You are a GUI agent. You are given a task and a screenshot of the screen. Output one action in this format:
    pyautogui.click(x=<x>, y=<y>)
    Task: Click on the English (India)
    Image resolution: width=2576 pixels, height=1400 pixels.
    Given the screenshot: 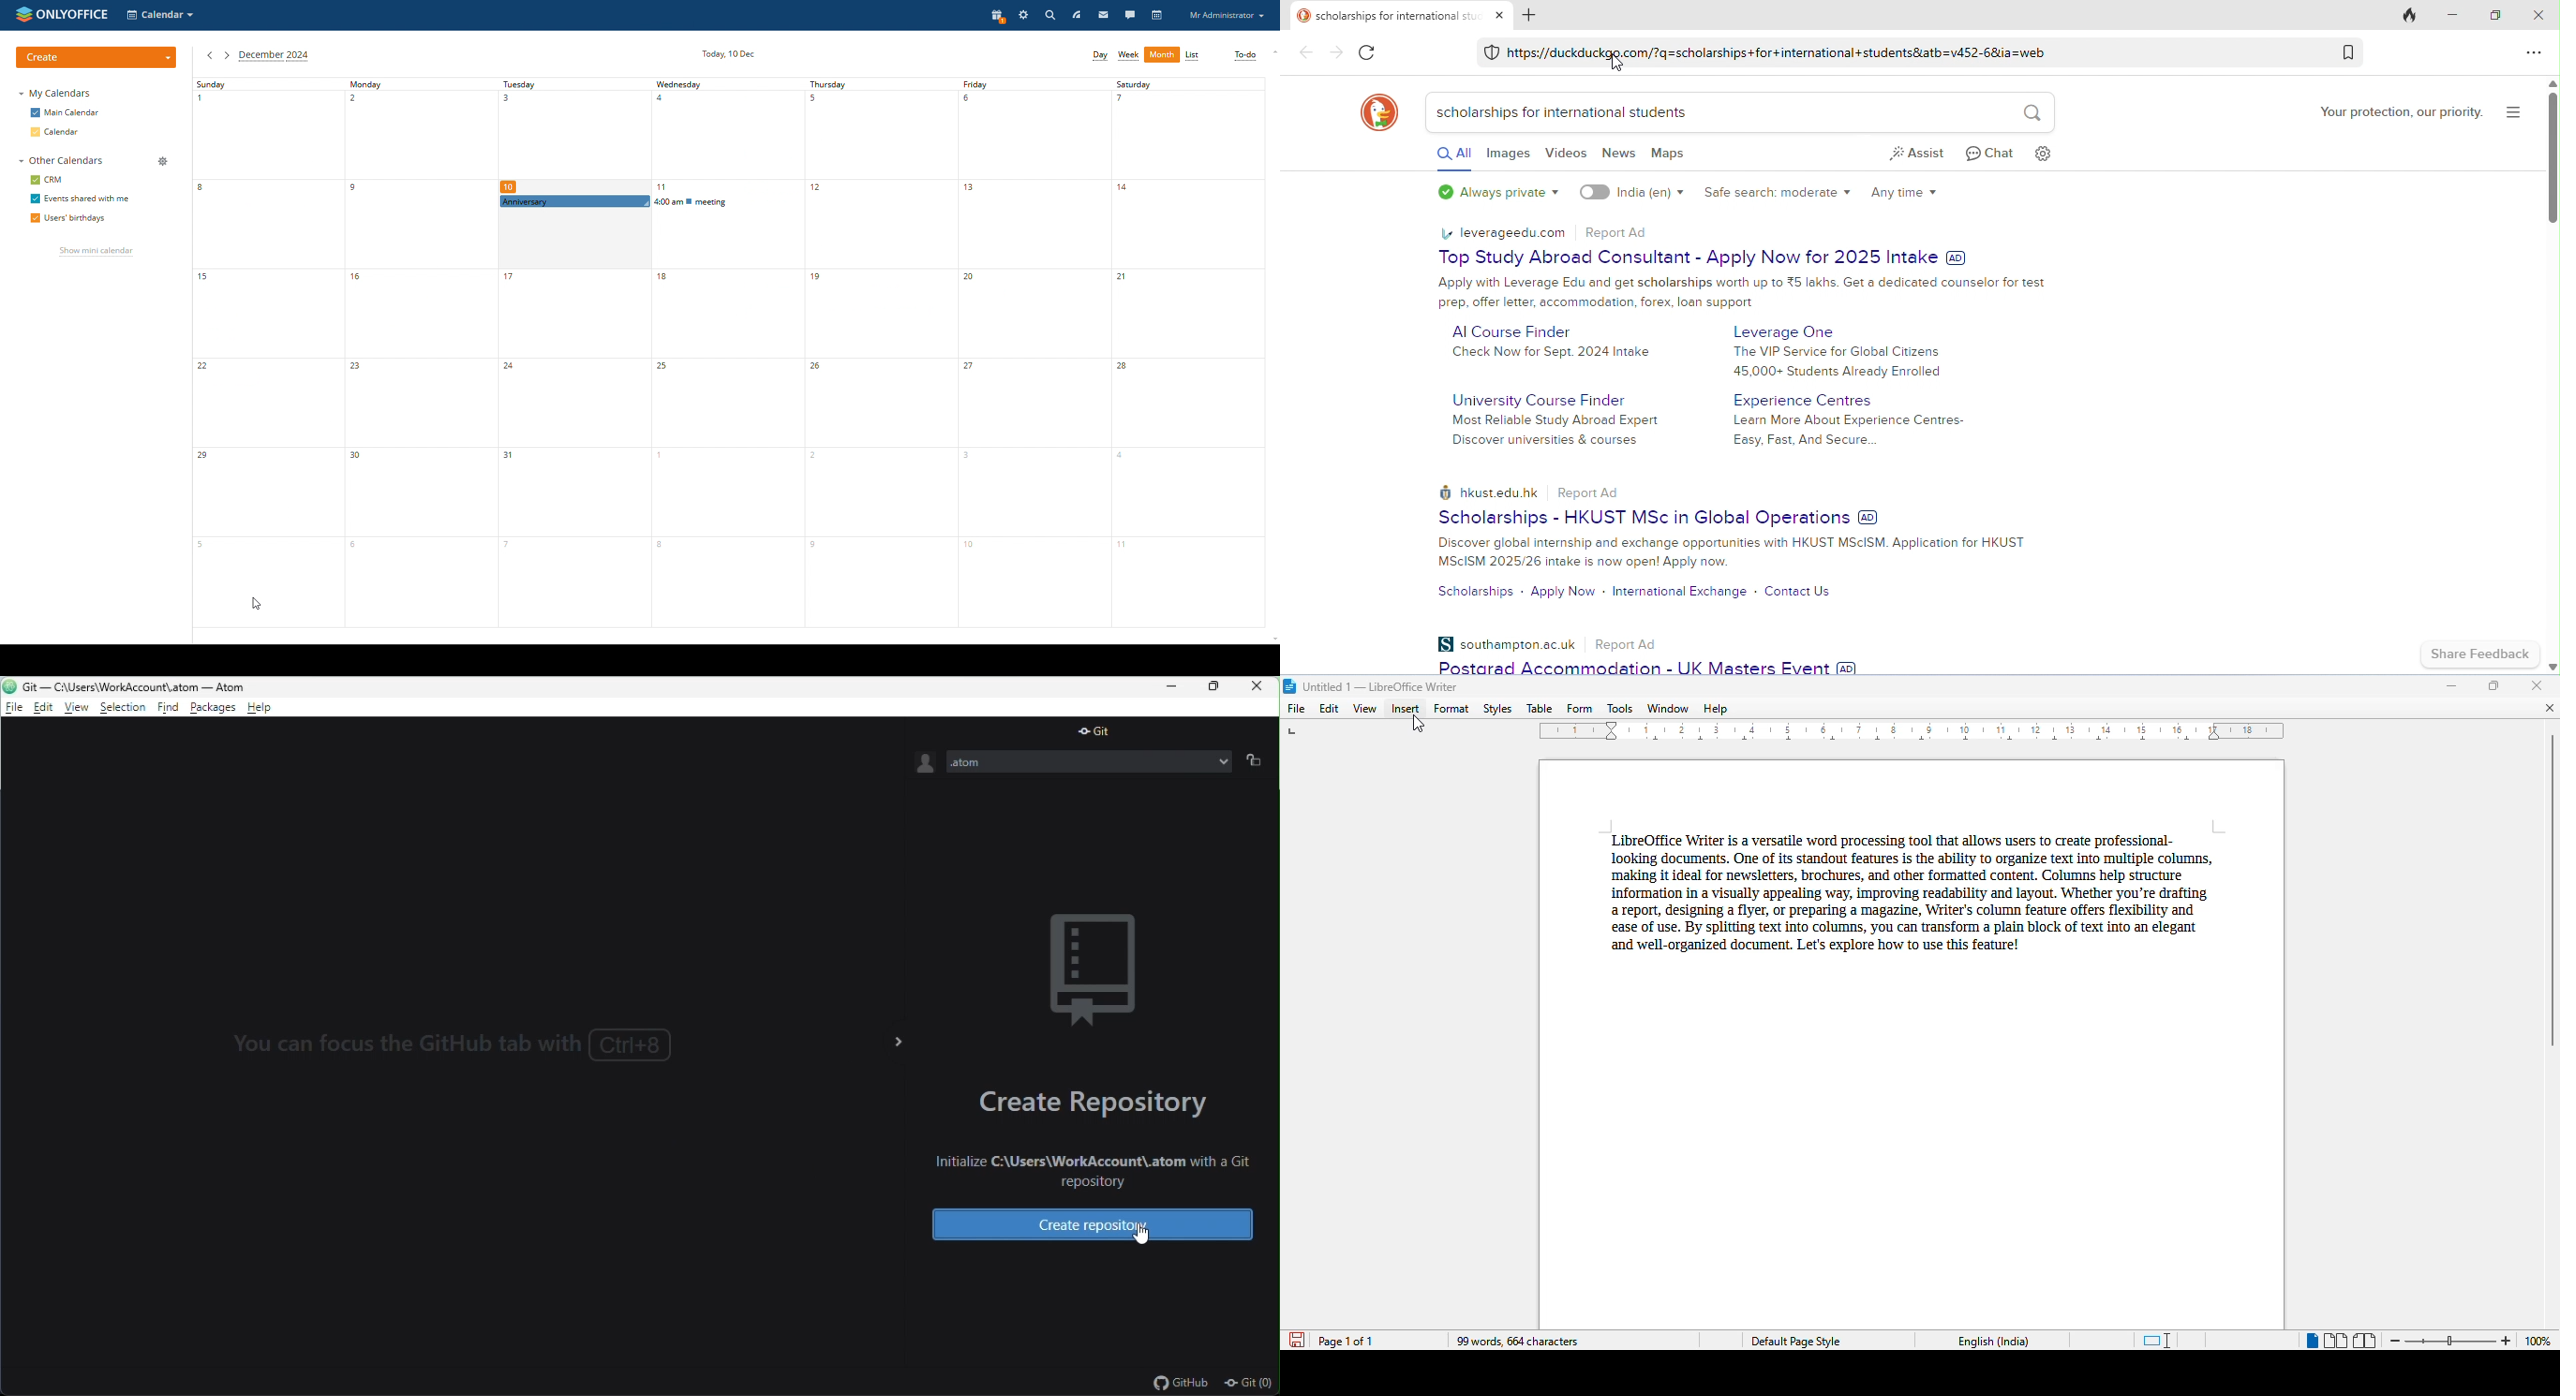 What is the action you would take?
    pyautogui.click(x=1994, y=1342)
    